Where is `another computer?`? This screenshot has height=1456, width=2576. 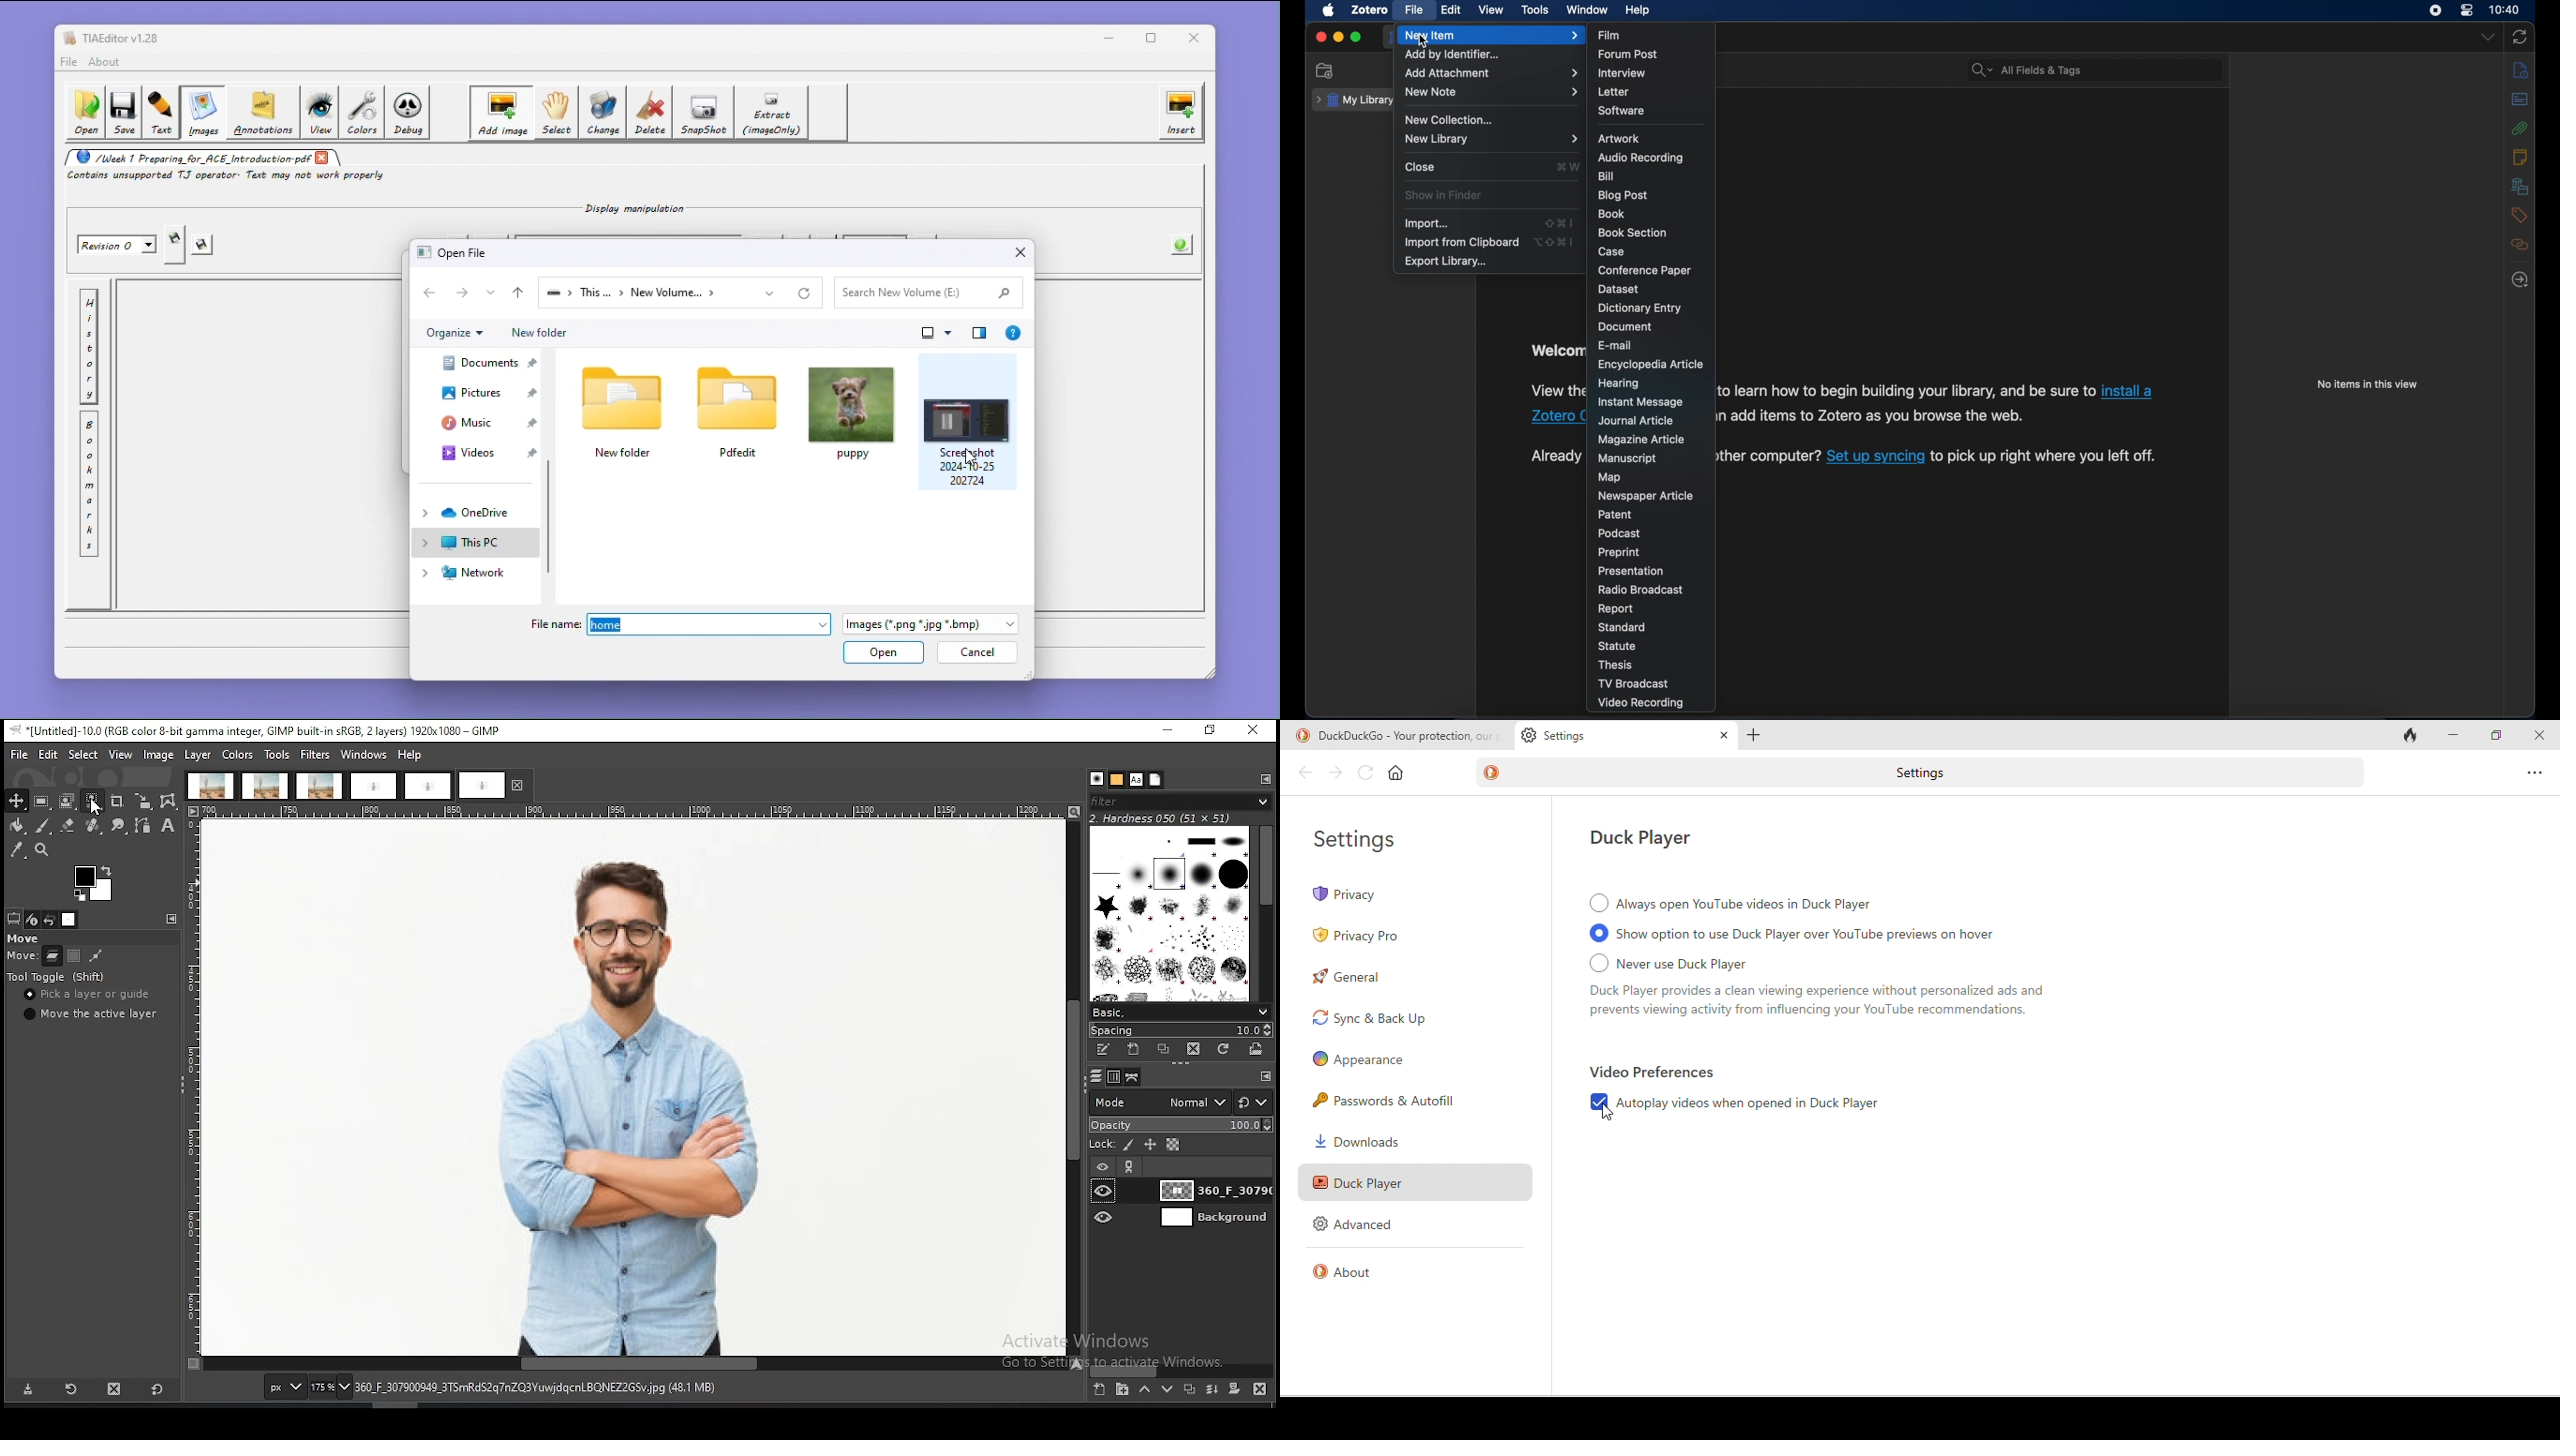 another computer? is located at coordinates (1768, 455).